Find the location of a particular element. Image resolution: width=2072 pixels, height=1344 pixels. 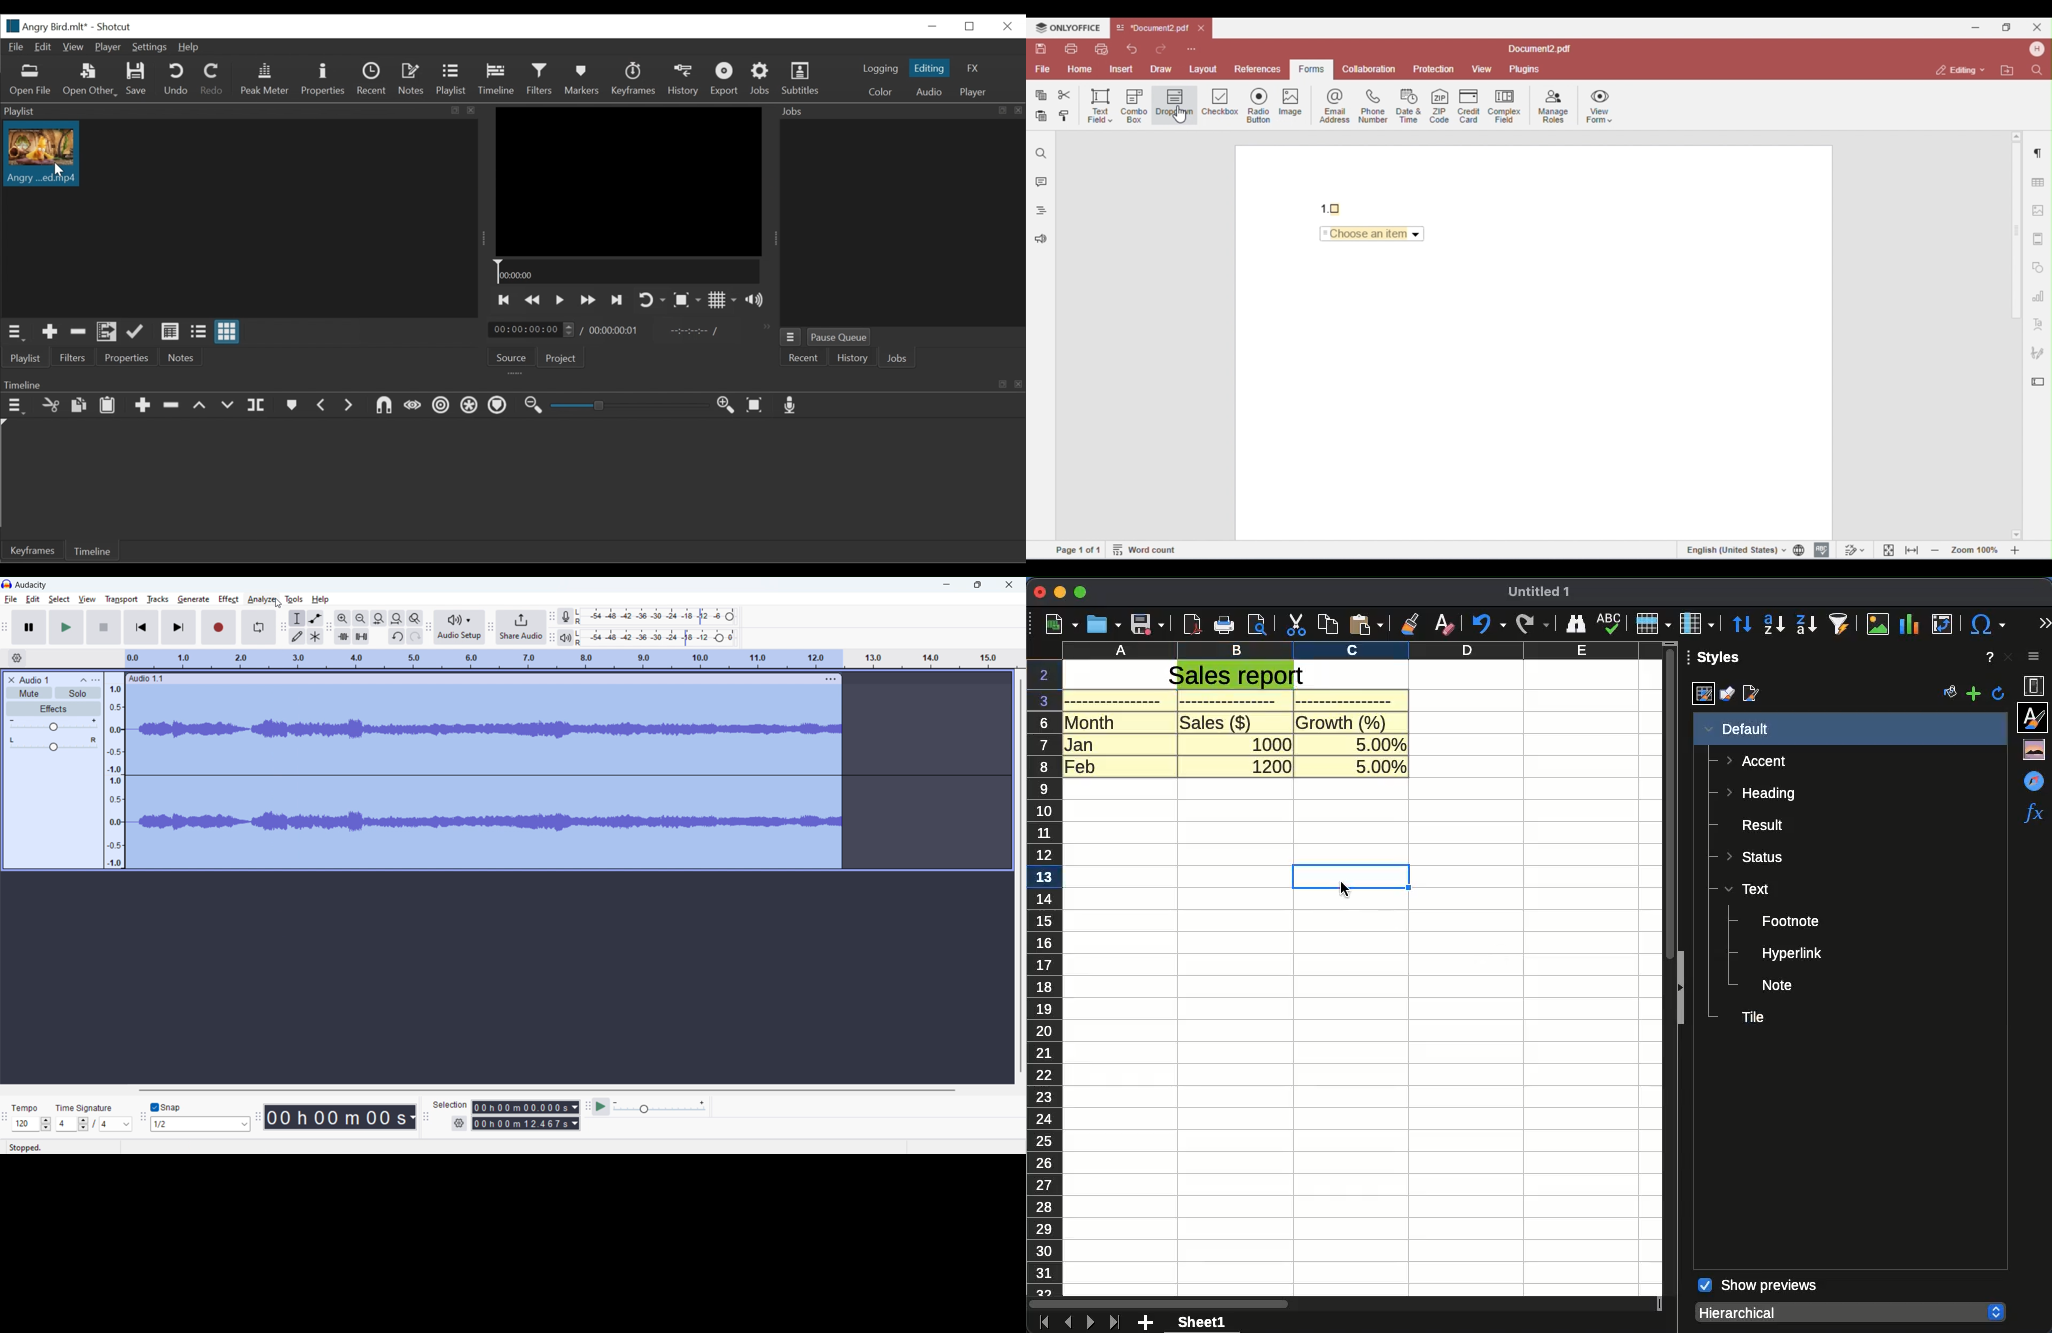

Pause Queue is located at coordinates (838, 337).